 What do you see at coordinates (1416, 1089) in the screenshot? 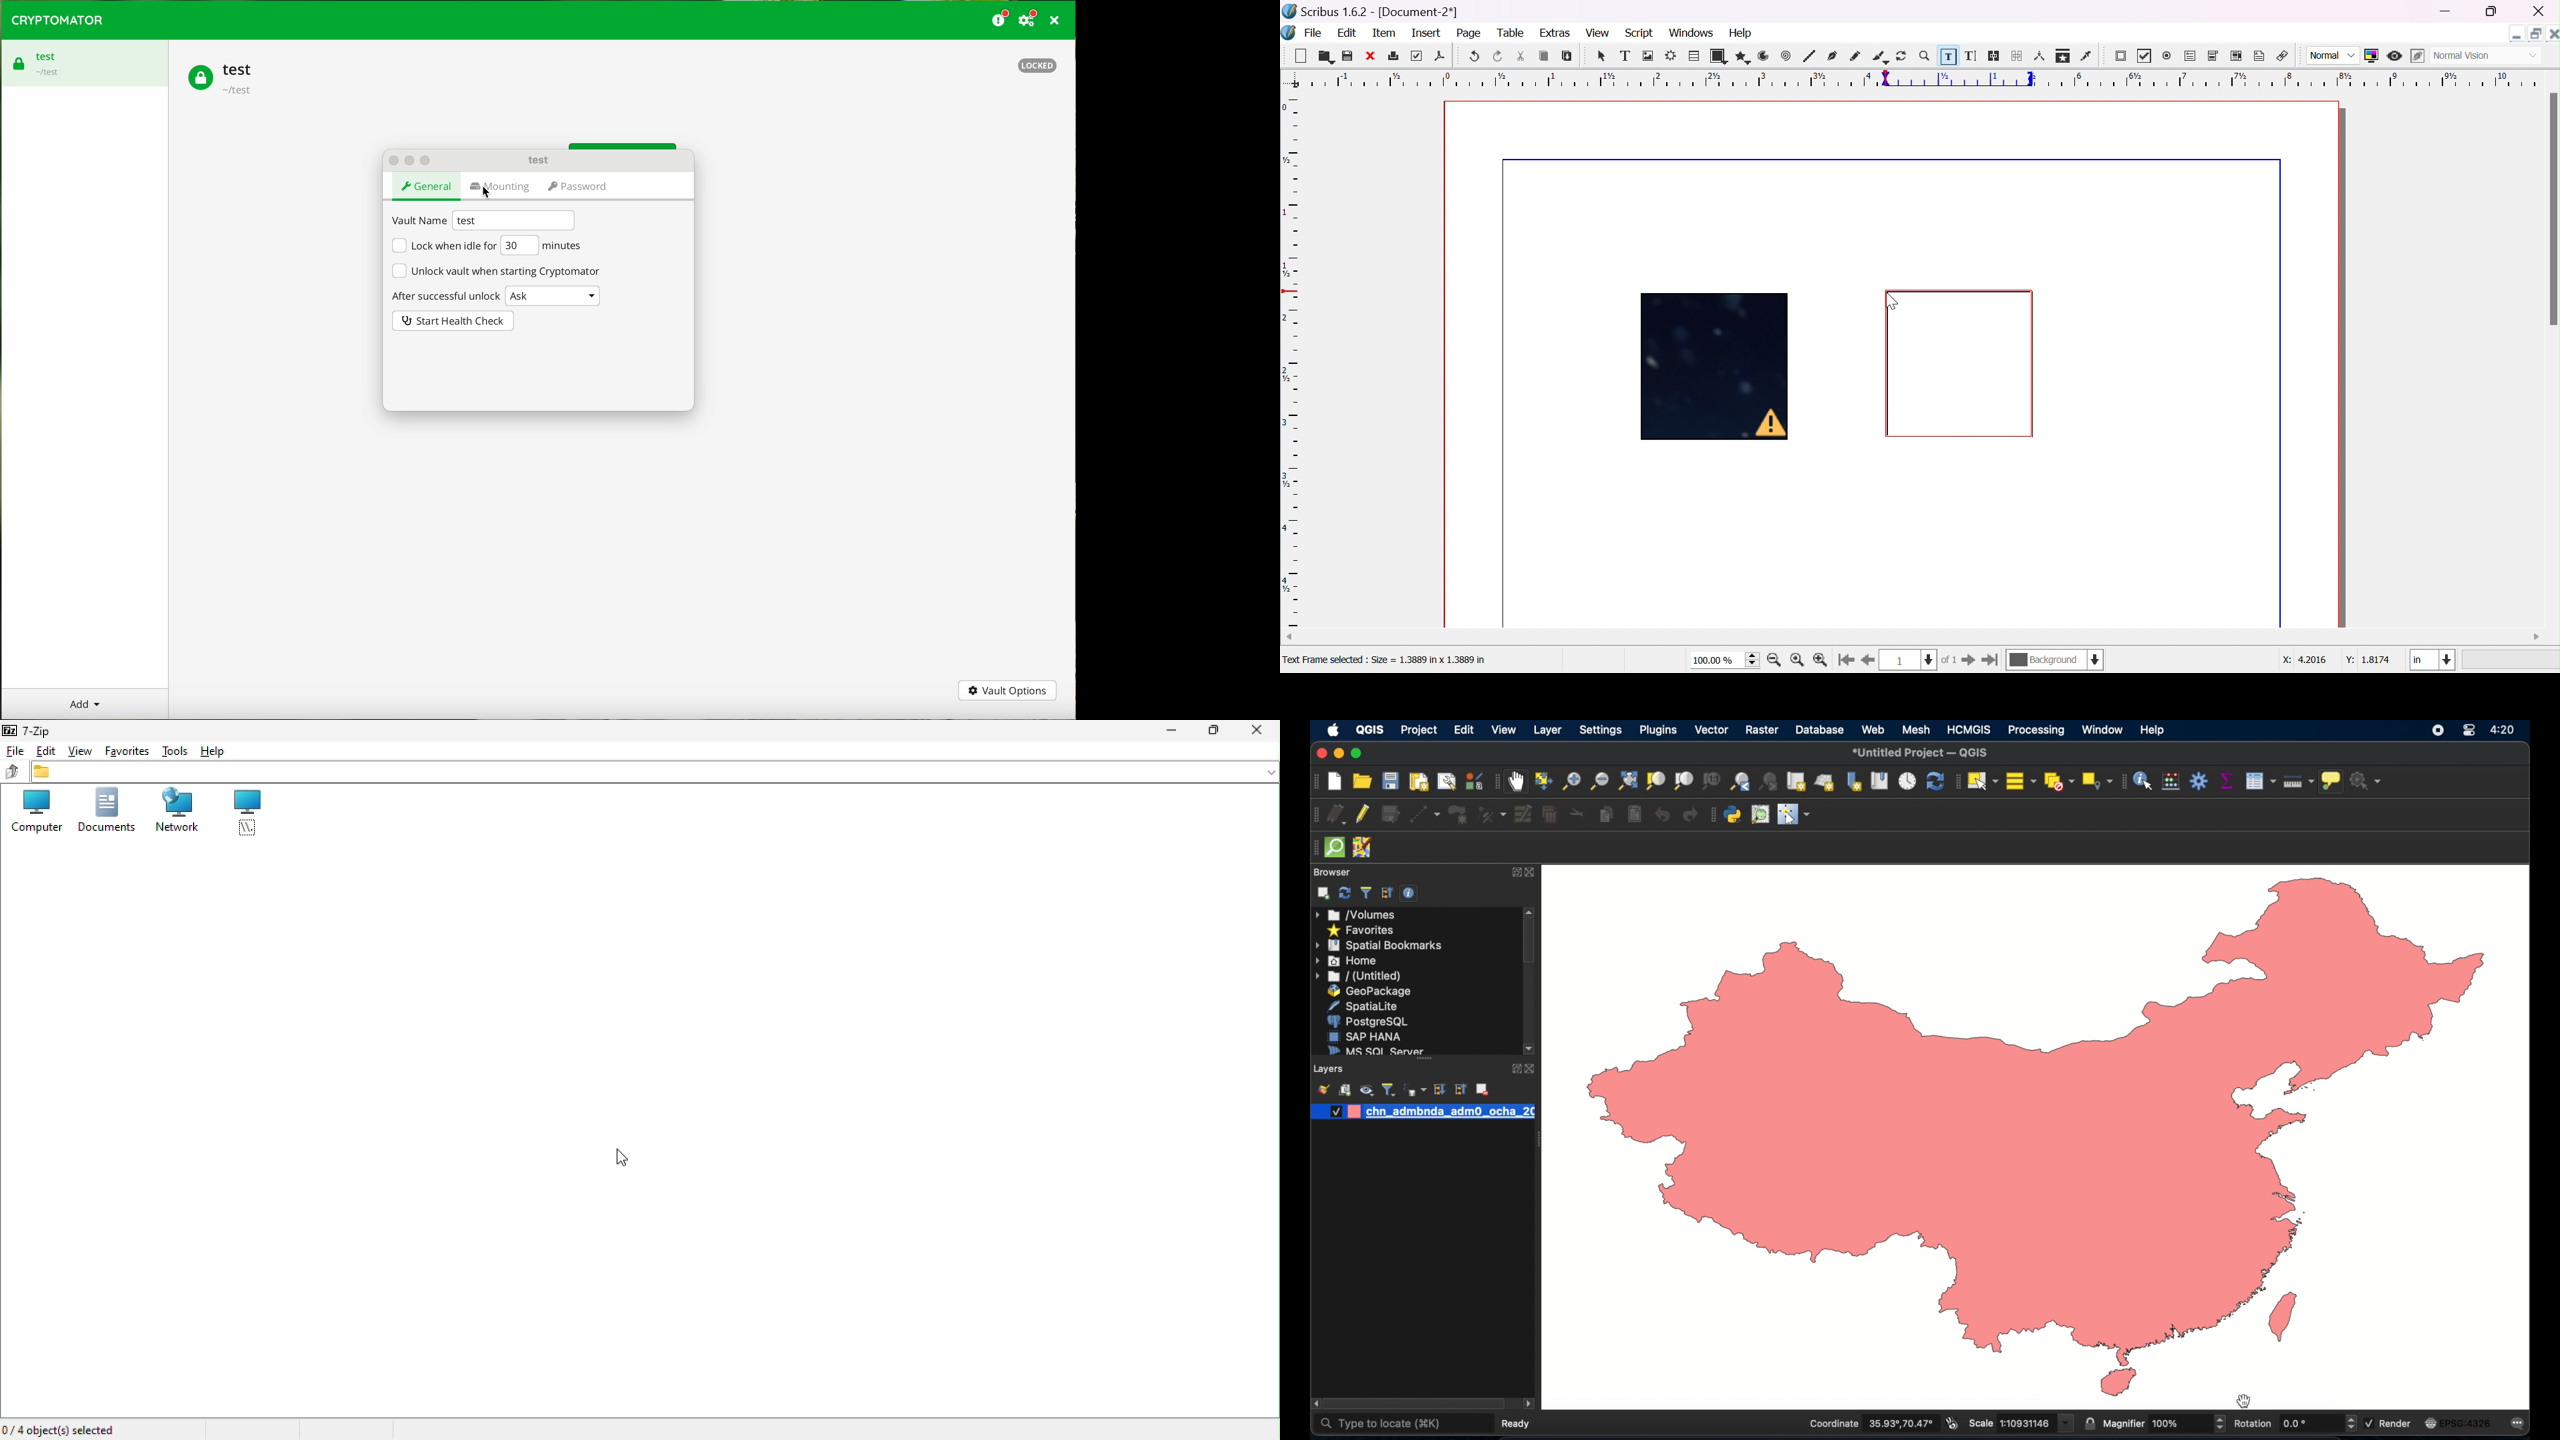
I see `filter legend by expression` at bounding box center [1416, 1089].